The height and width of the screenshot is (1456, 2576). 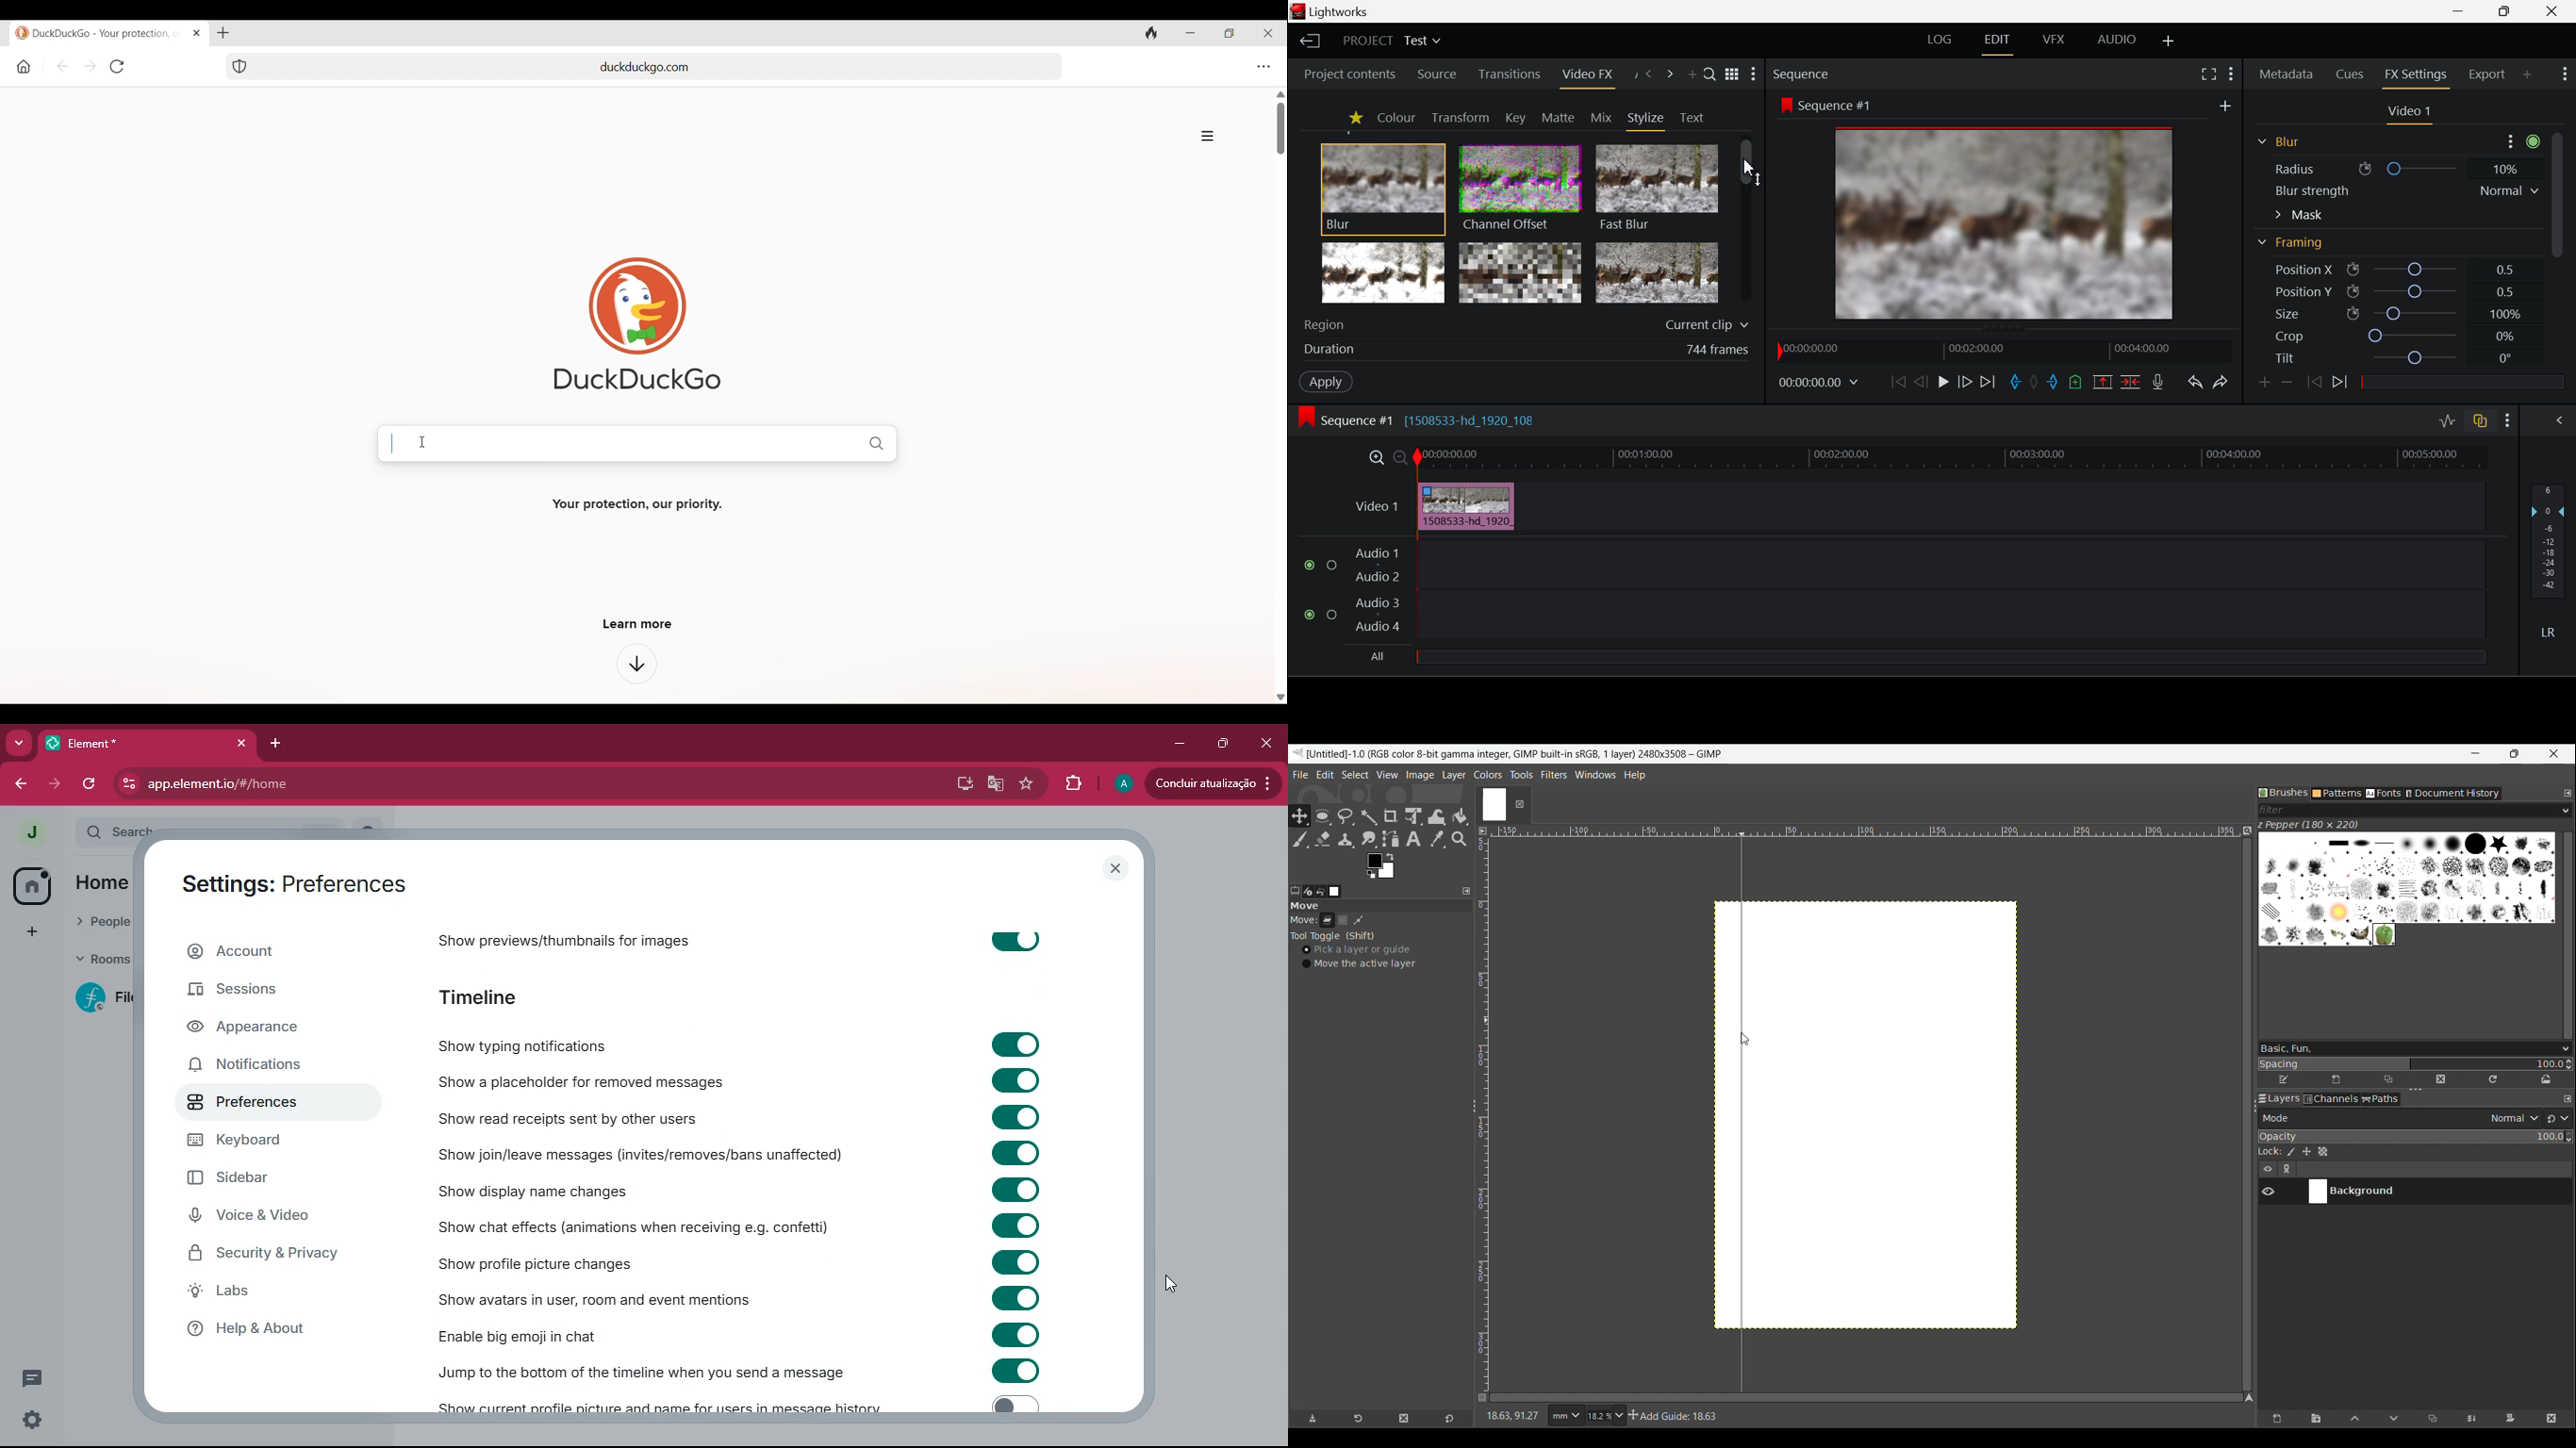 What do you see at coordinates (600, 1116) in the screenshot?
I see `show read receipts sent by other users` at bounding box center [600, 1116].